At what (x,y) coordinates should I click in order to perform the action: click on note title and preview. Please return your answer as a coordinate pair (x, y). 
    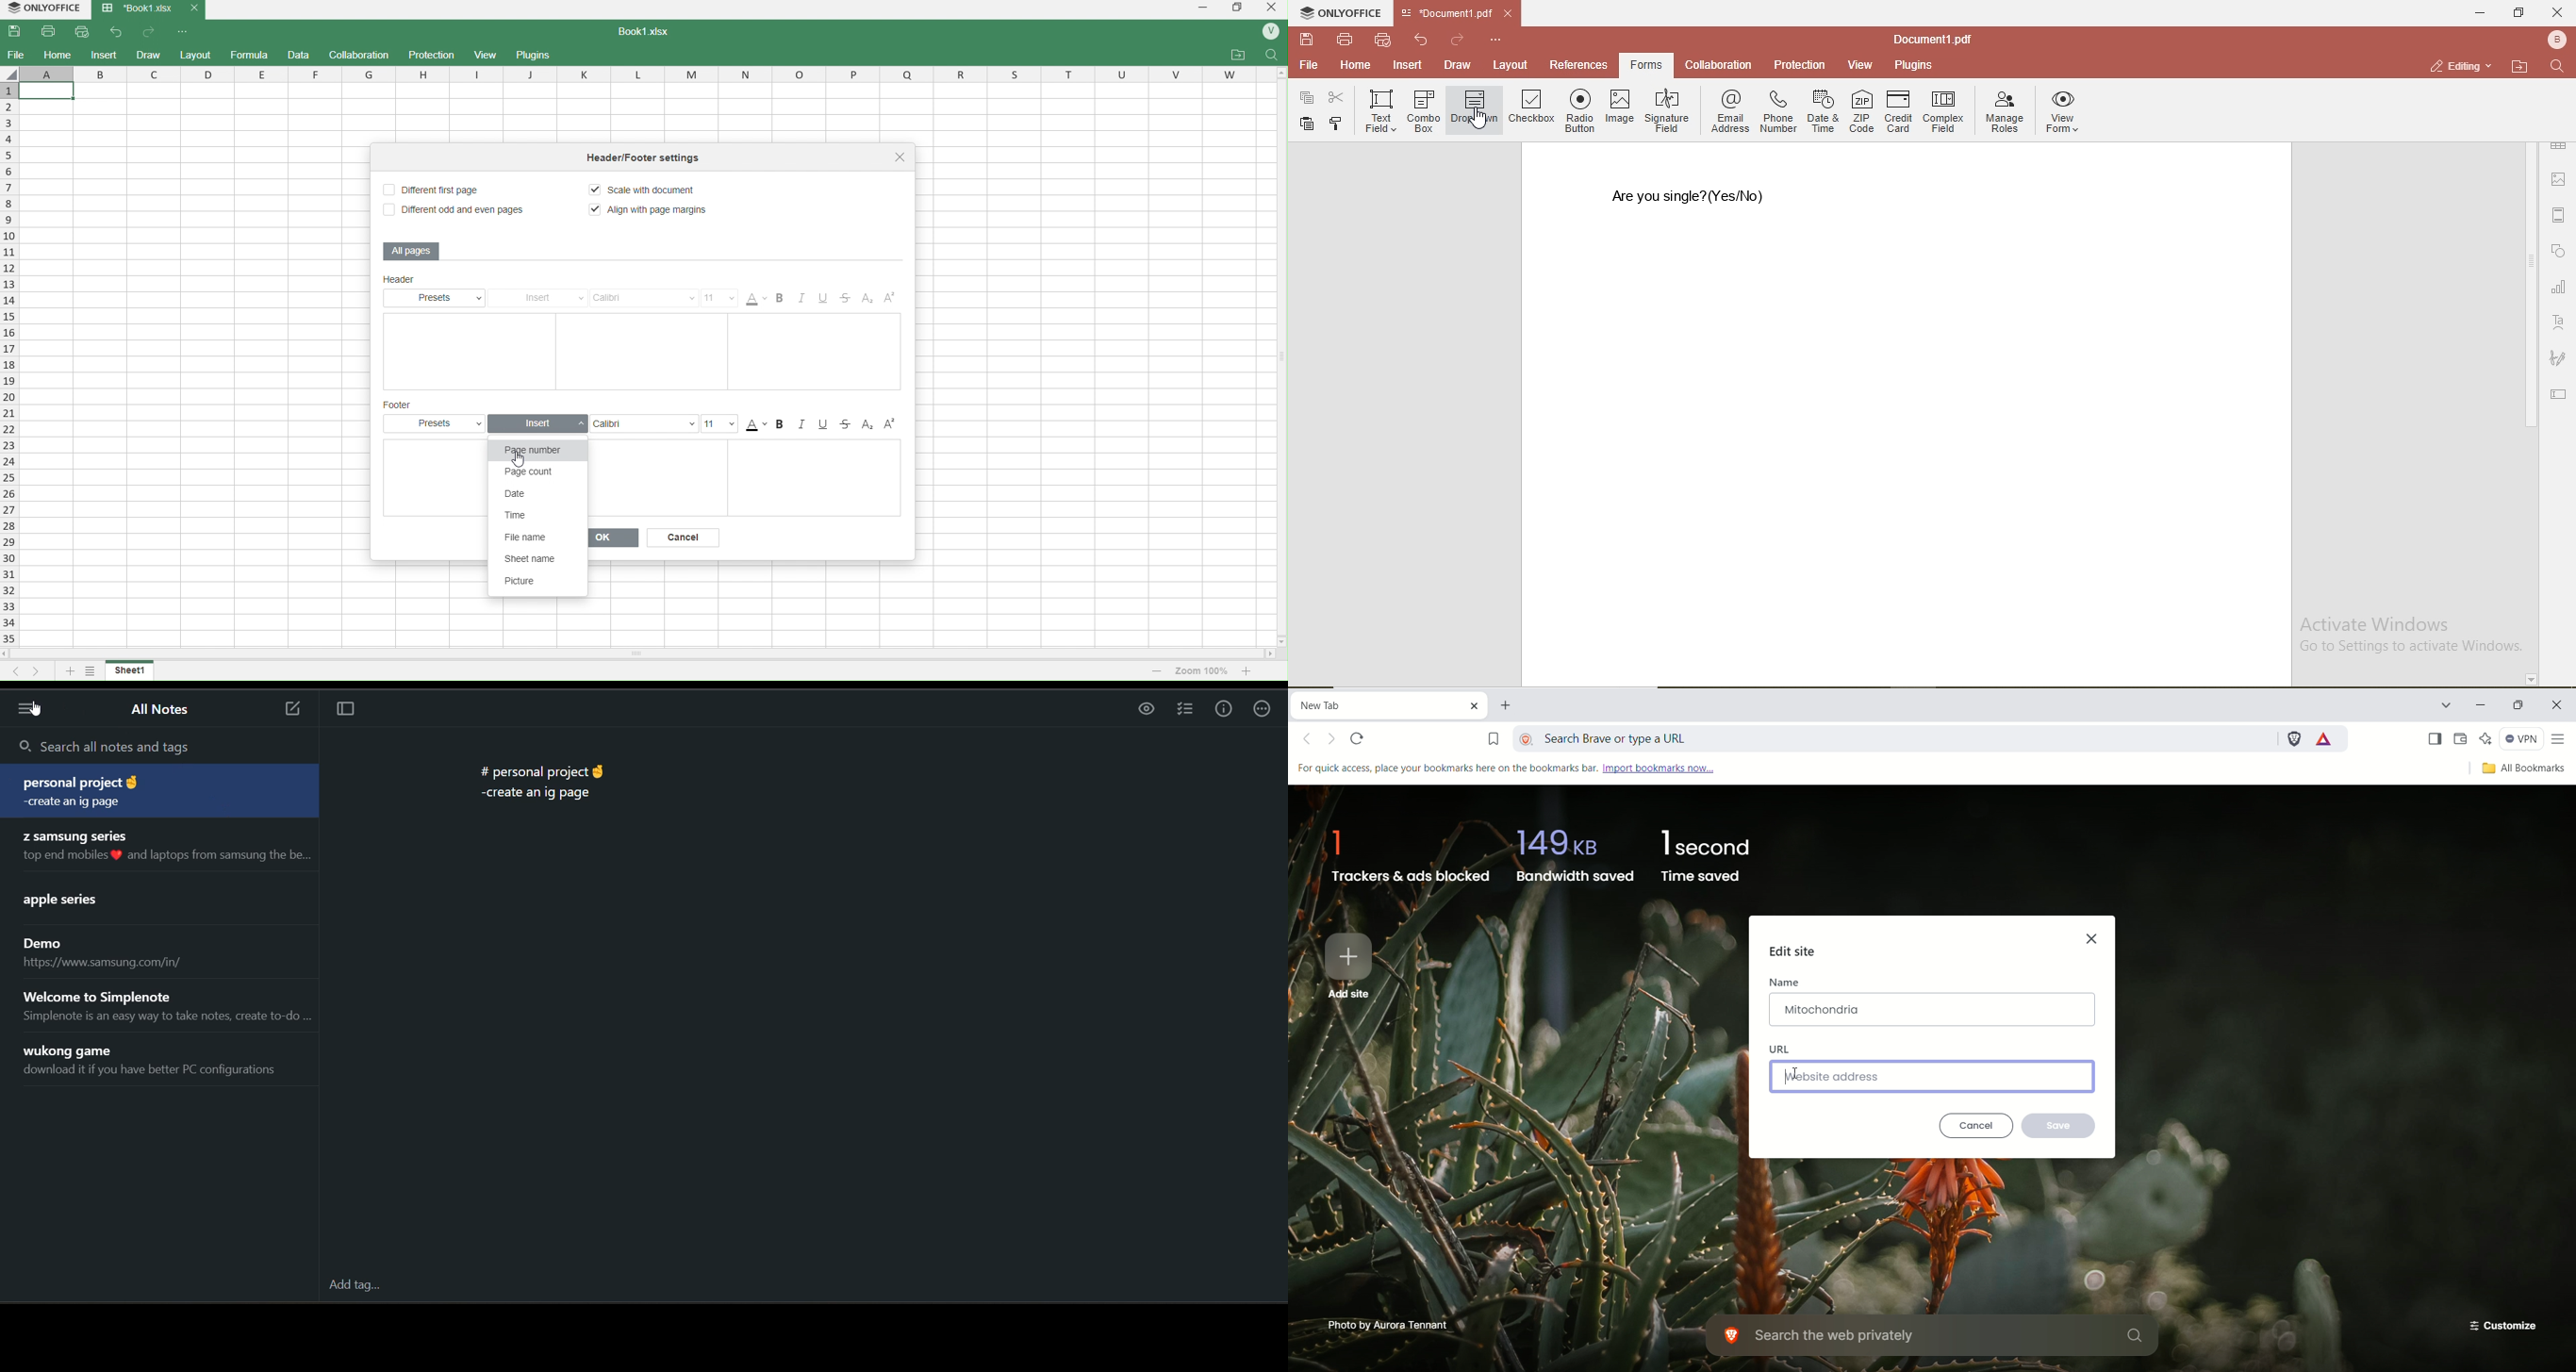
    Looking at the image, I should click on (105, 953).